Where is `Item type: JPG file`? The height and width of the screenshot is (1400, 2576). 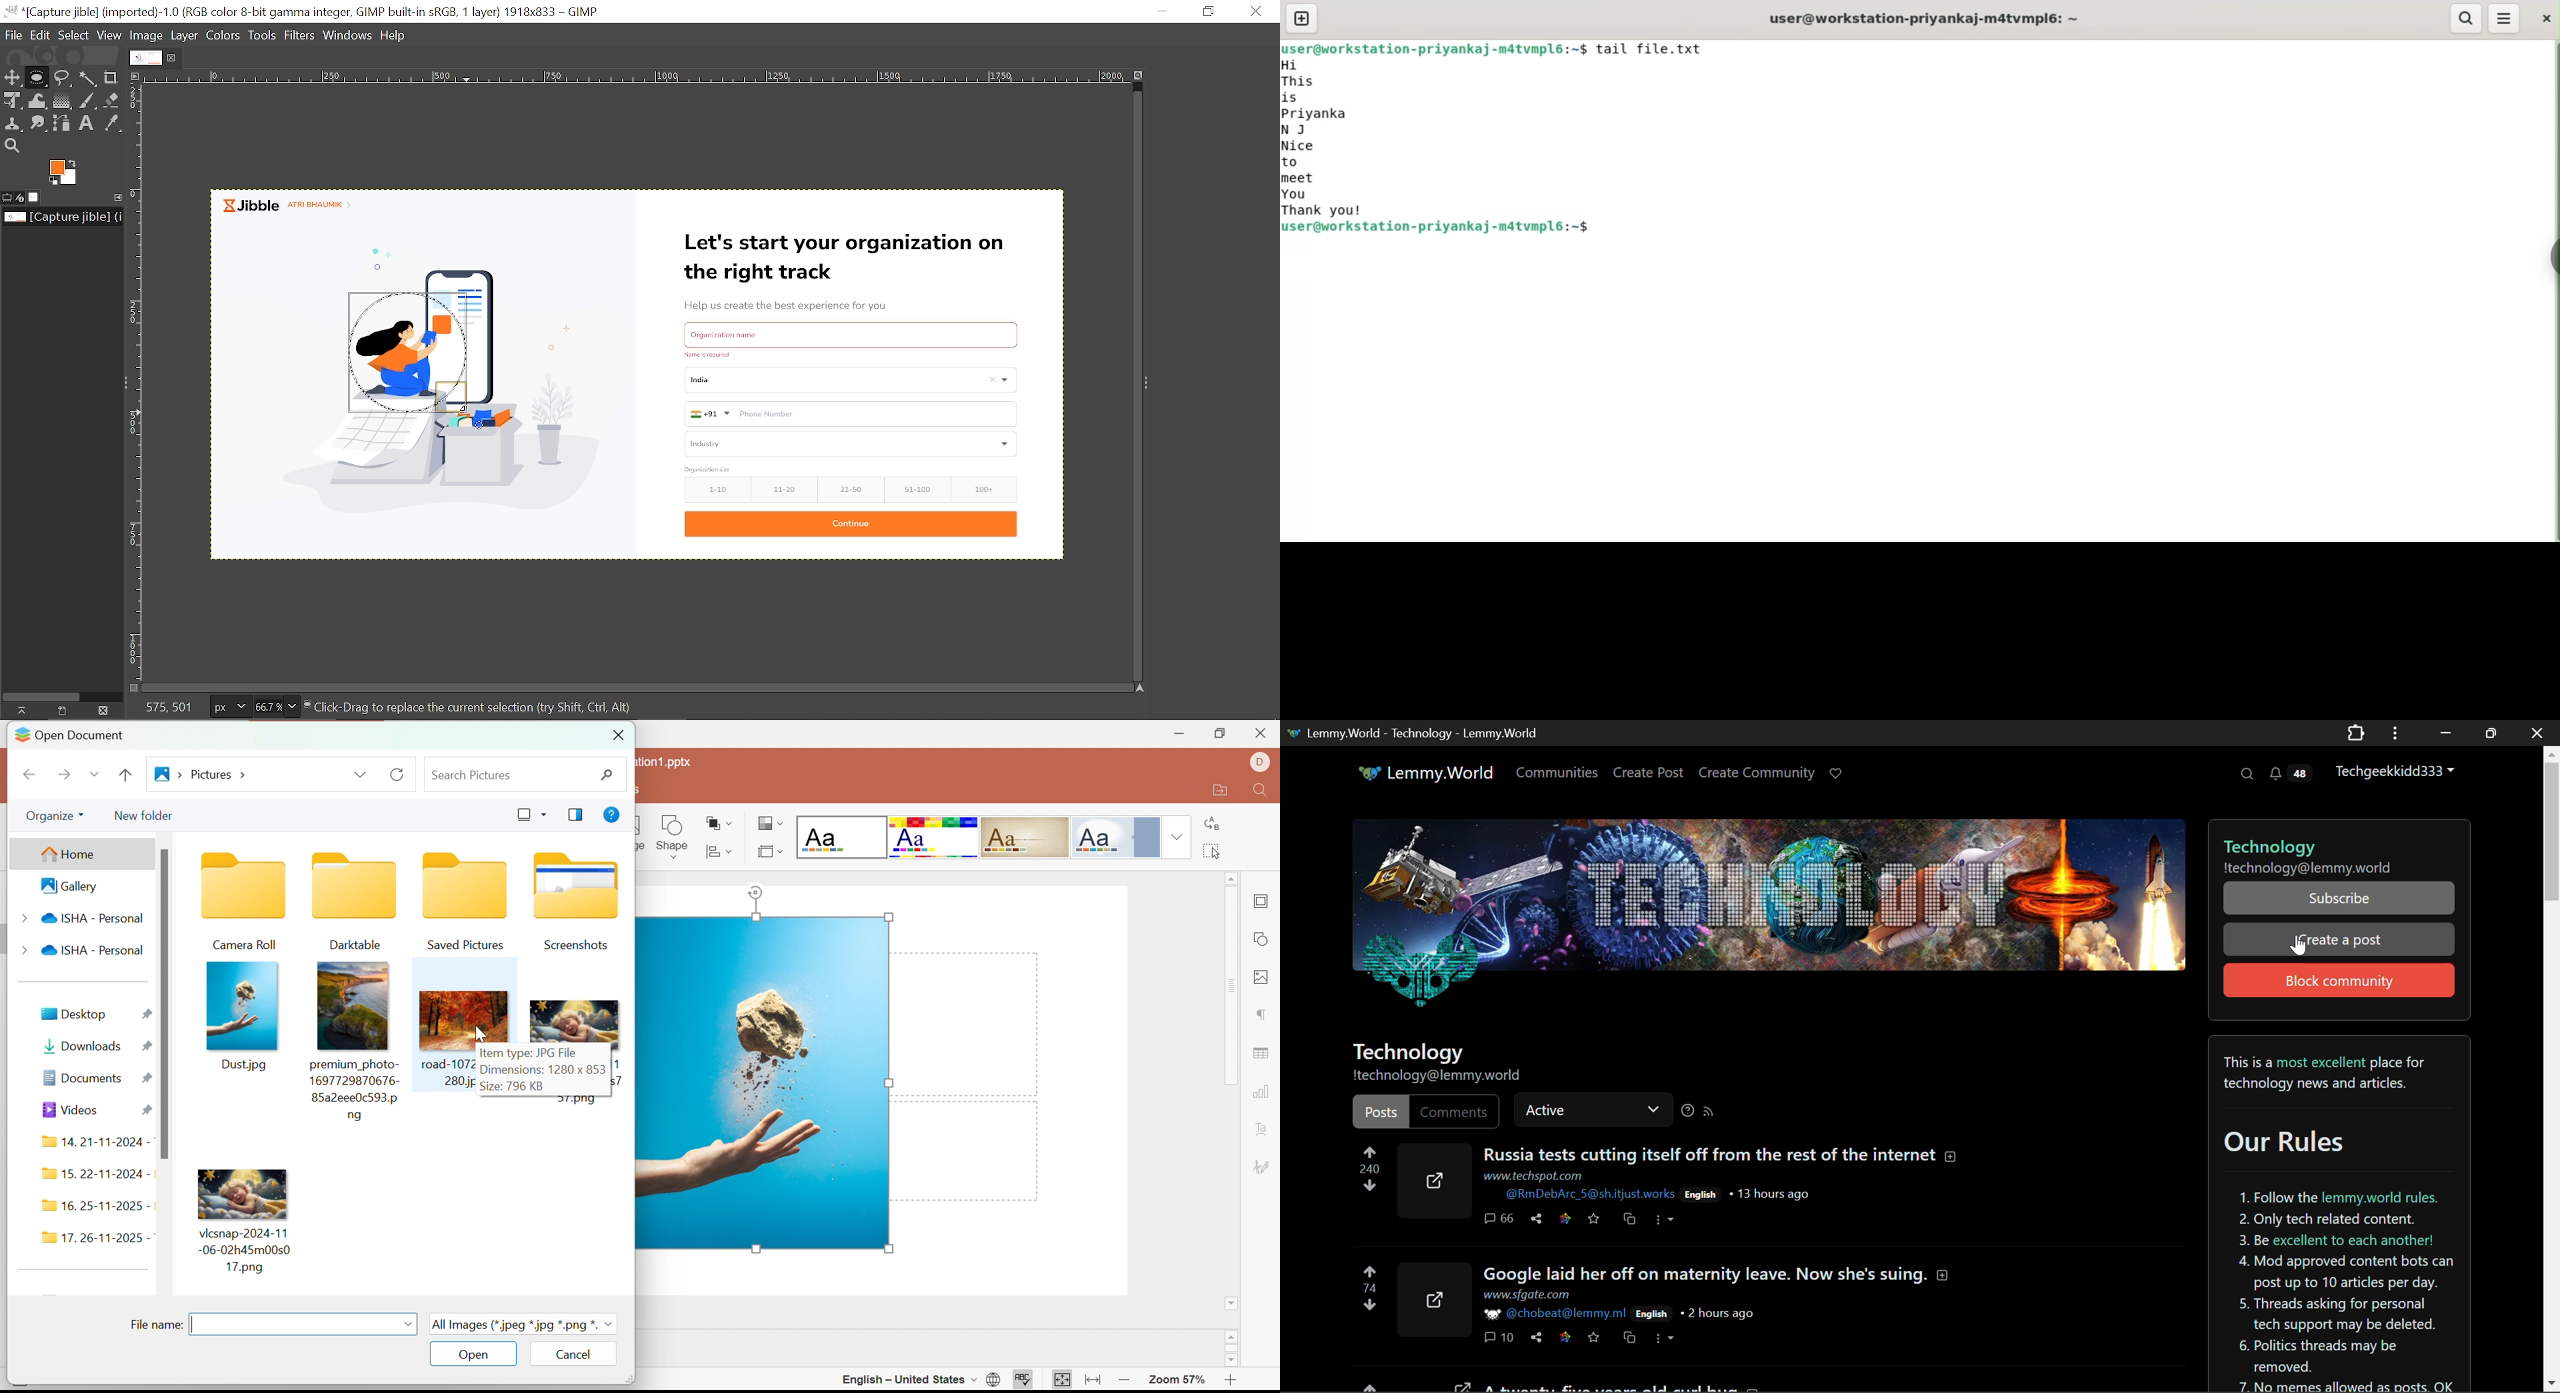 Item type: JPG file is located at coordinates (532, 1053).